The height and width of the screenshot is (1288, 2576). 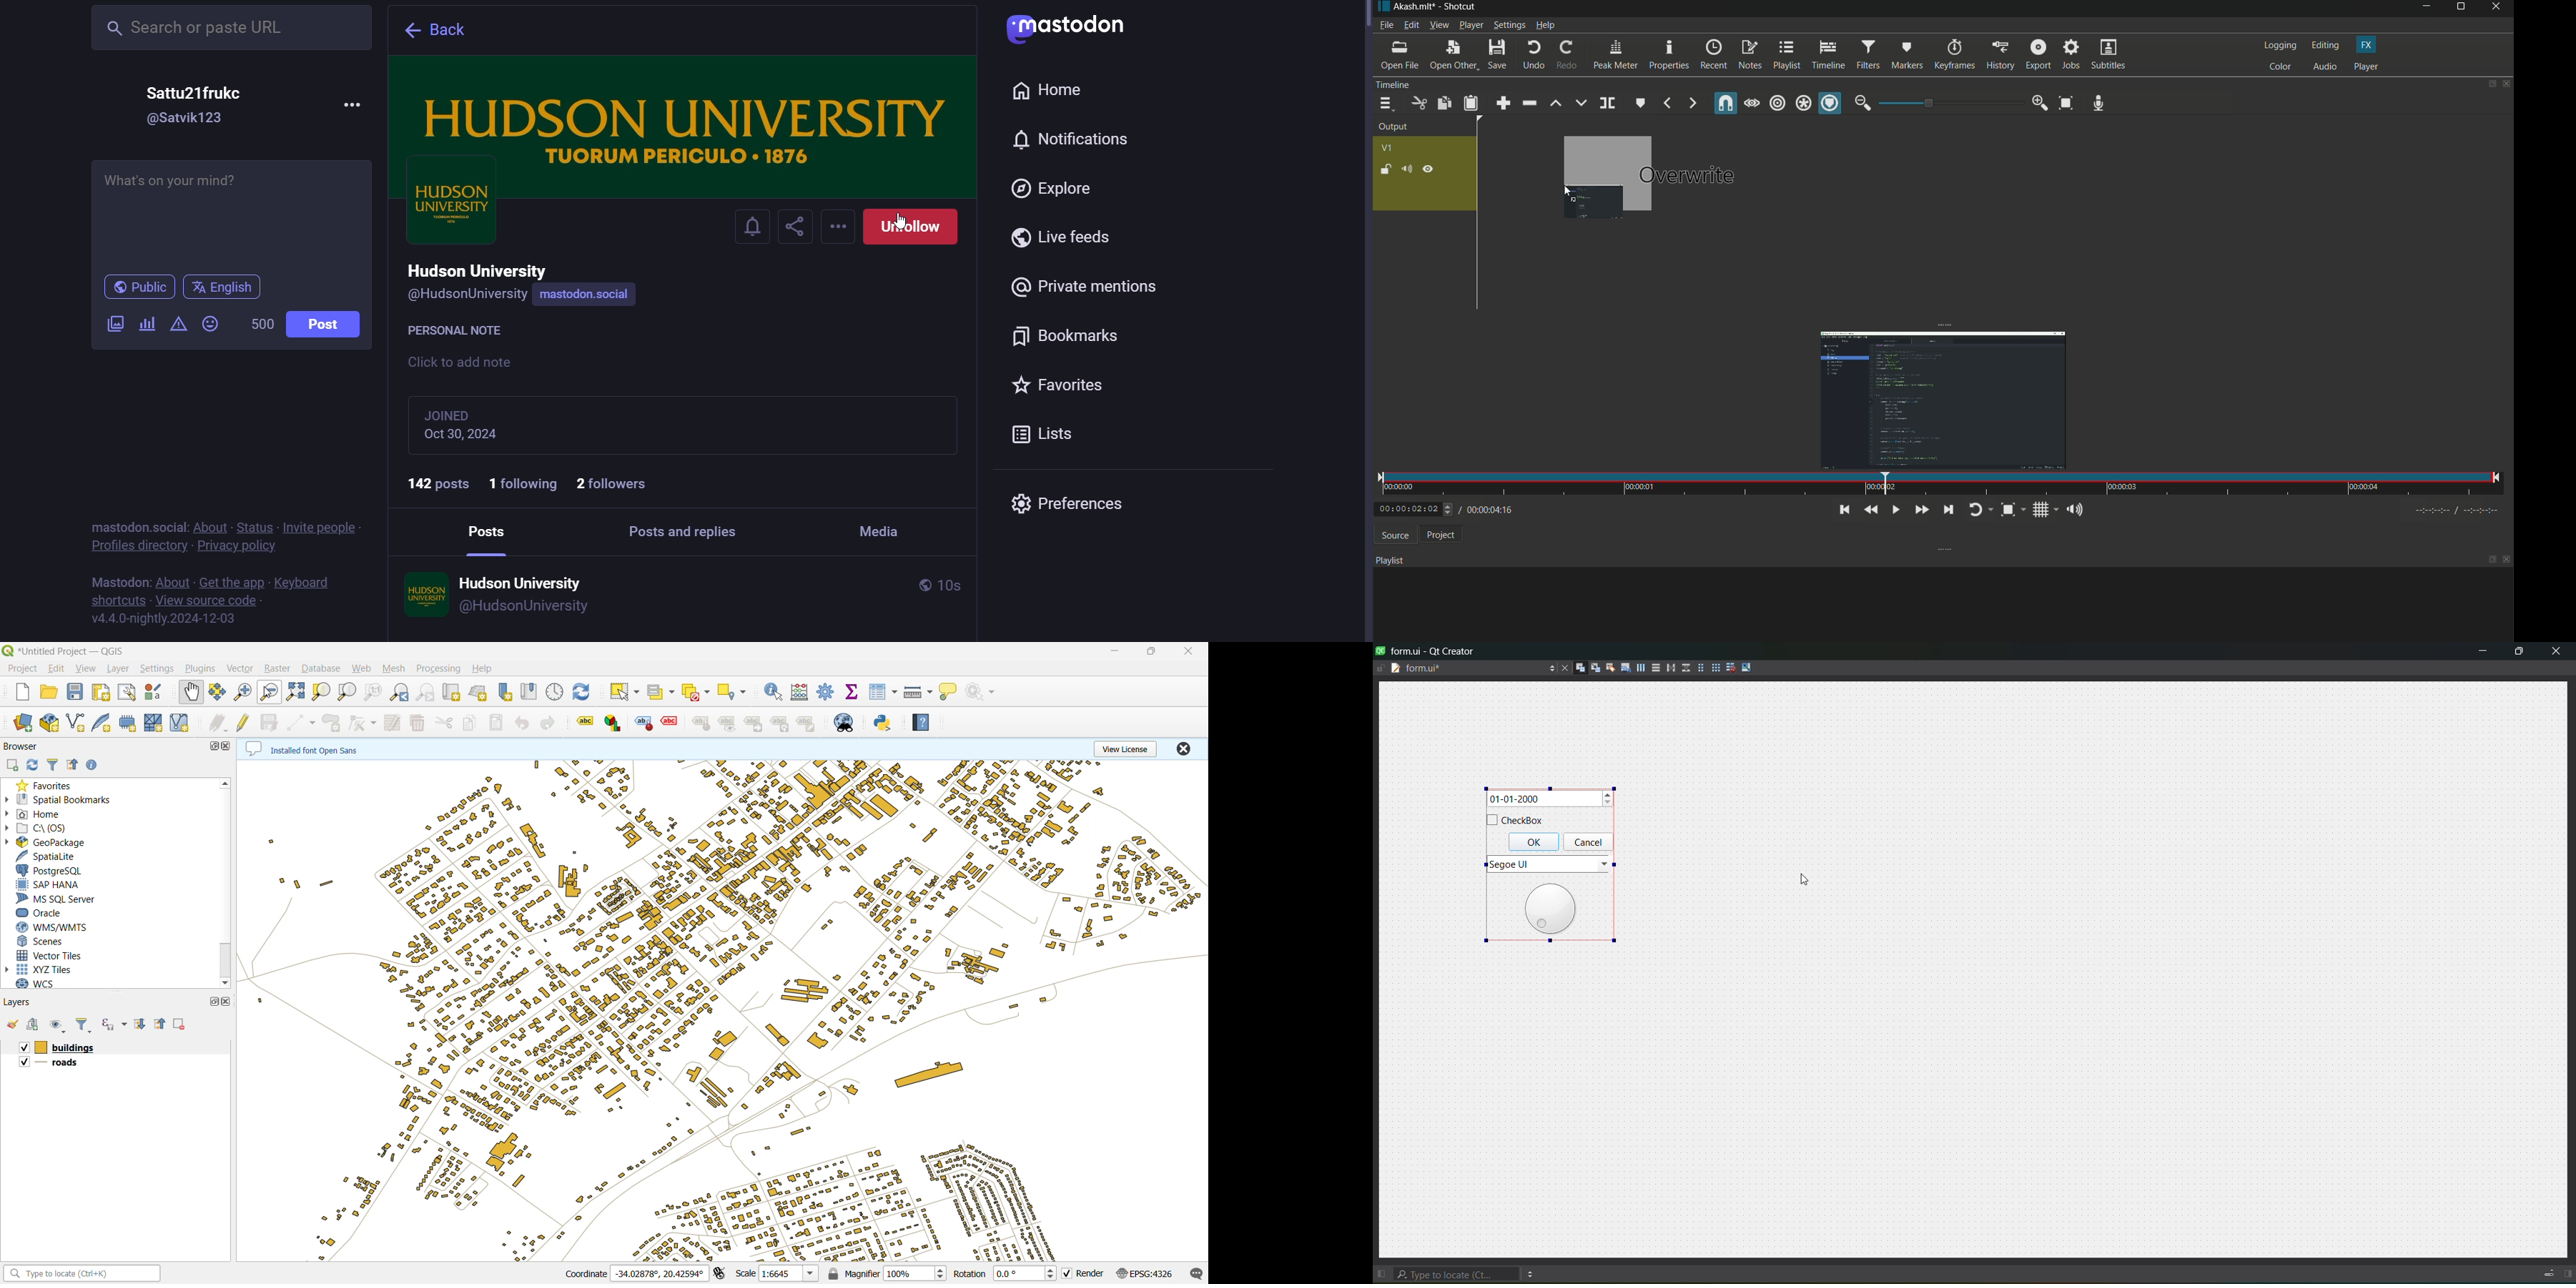 What do you see at coordinates (1593, 667) in the screenshot?
I see `edit signals` at bounding box center [1593, 667].